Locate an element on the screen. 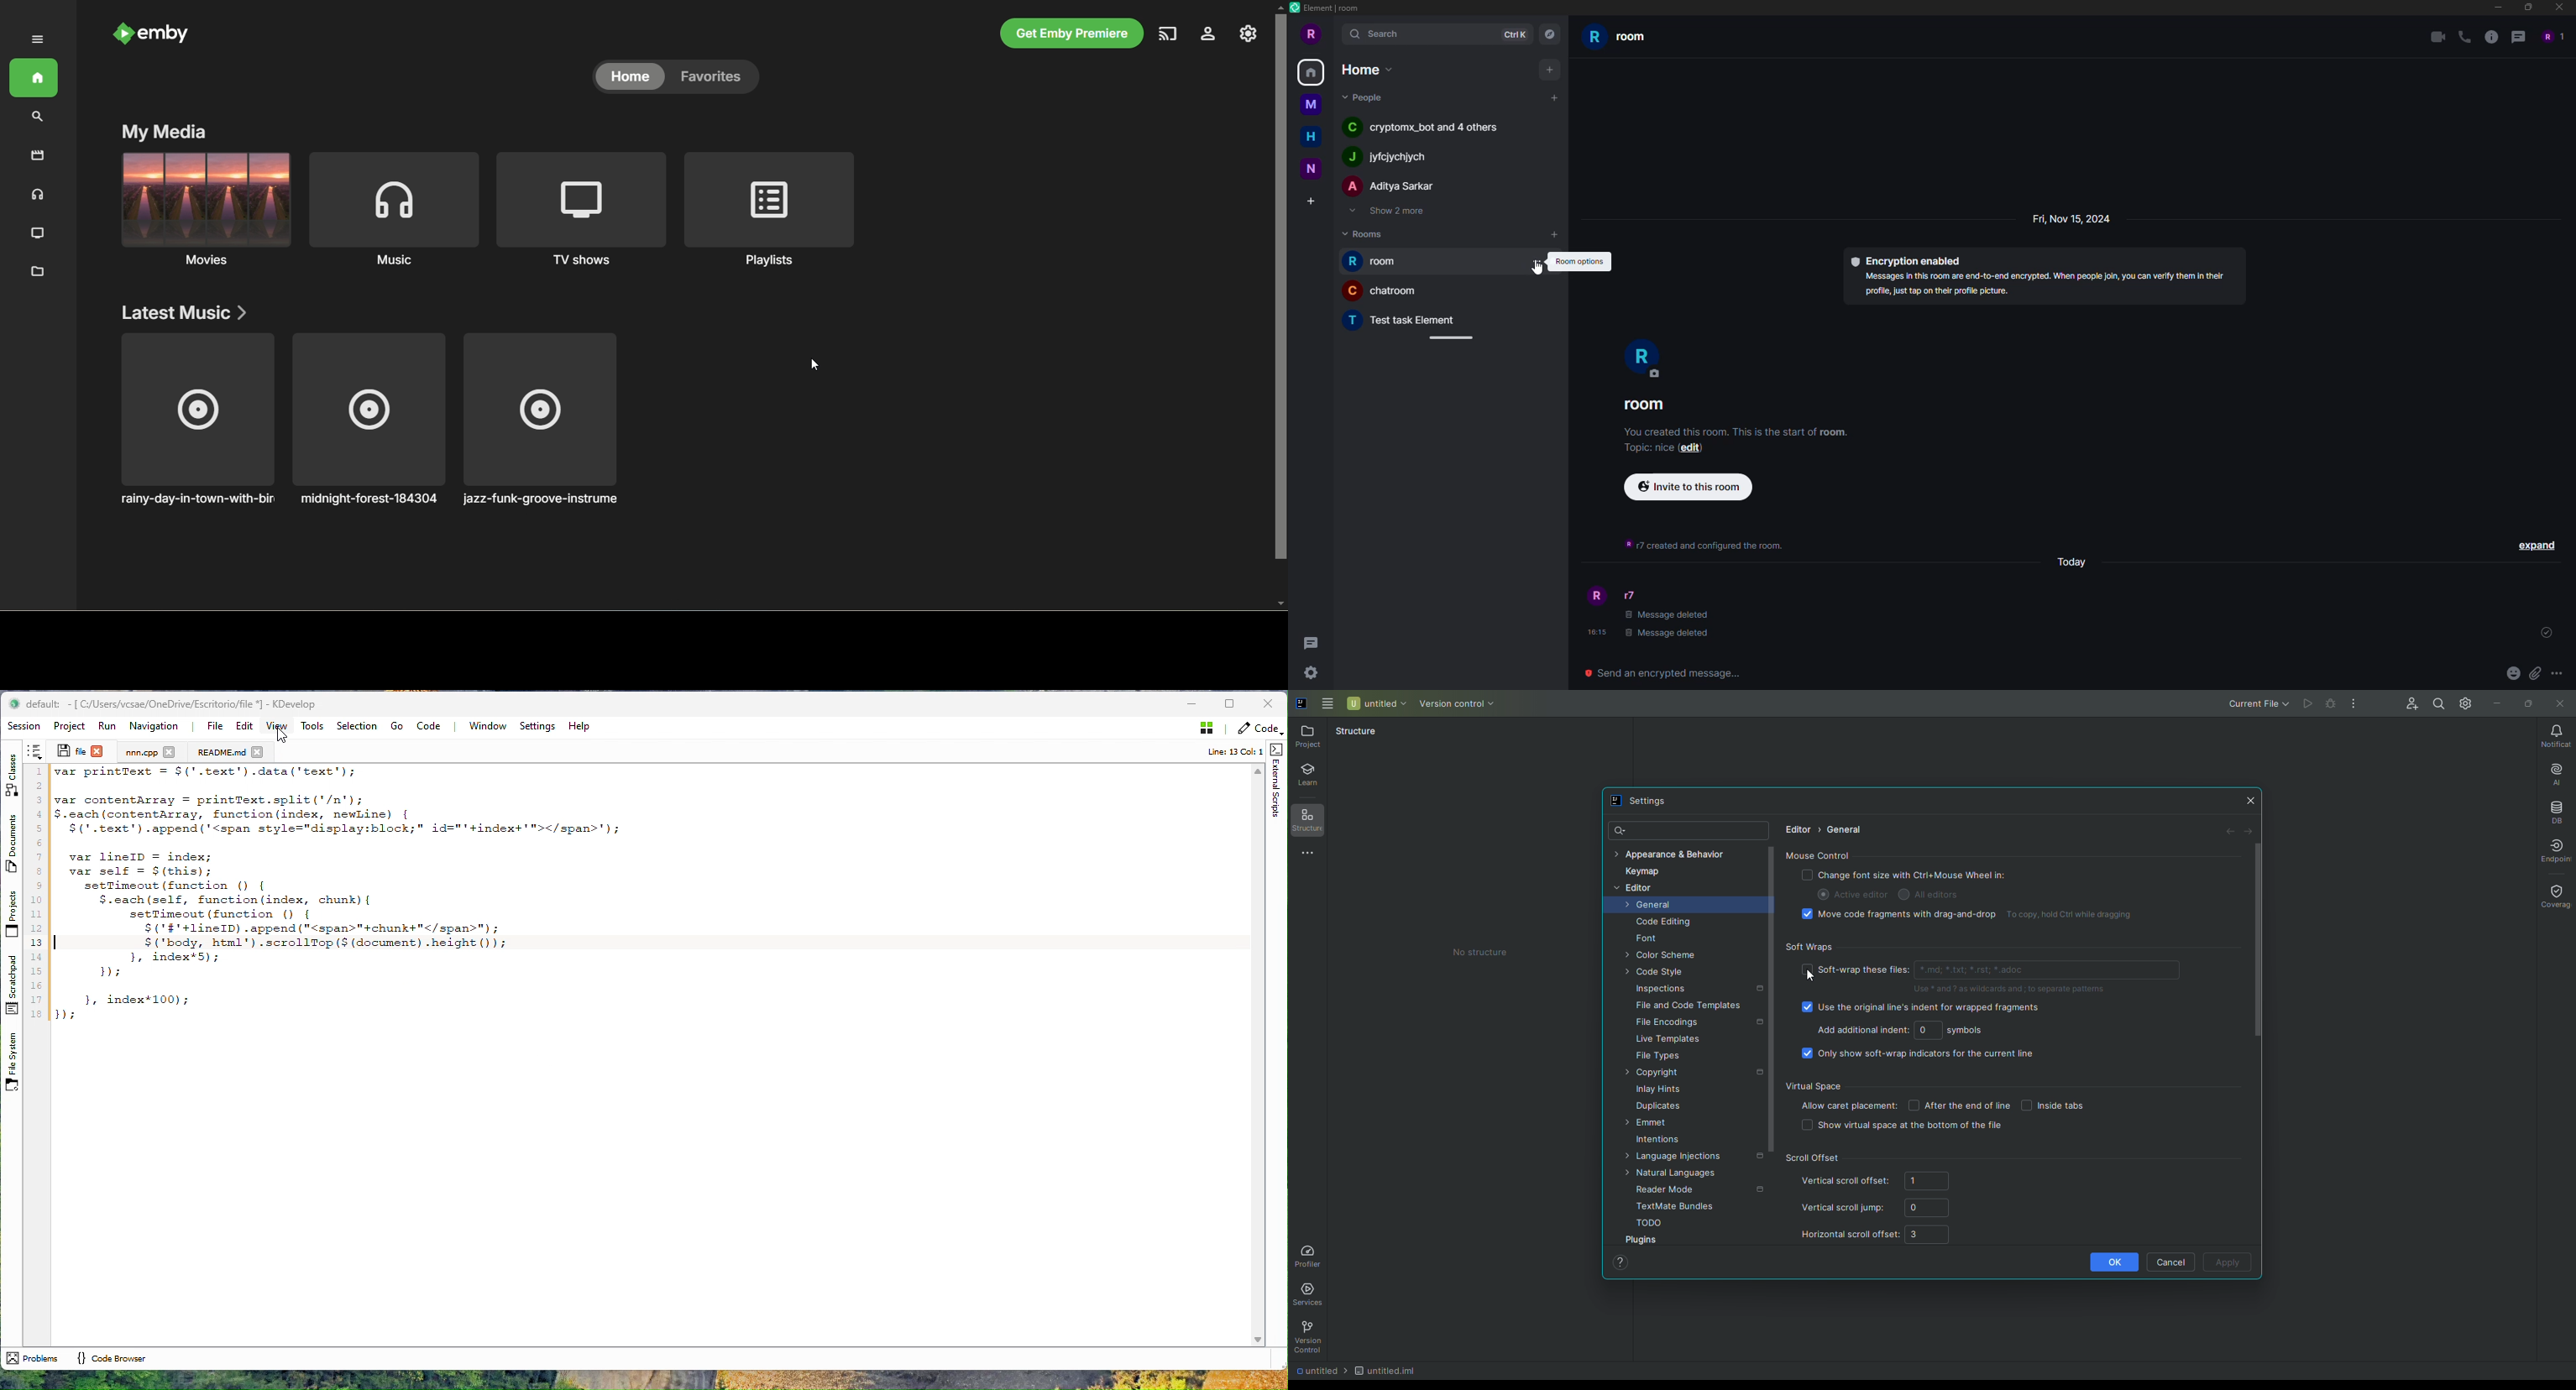  room options is located at coordinates (1580, 261).